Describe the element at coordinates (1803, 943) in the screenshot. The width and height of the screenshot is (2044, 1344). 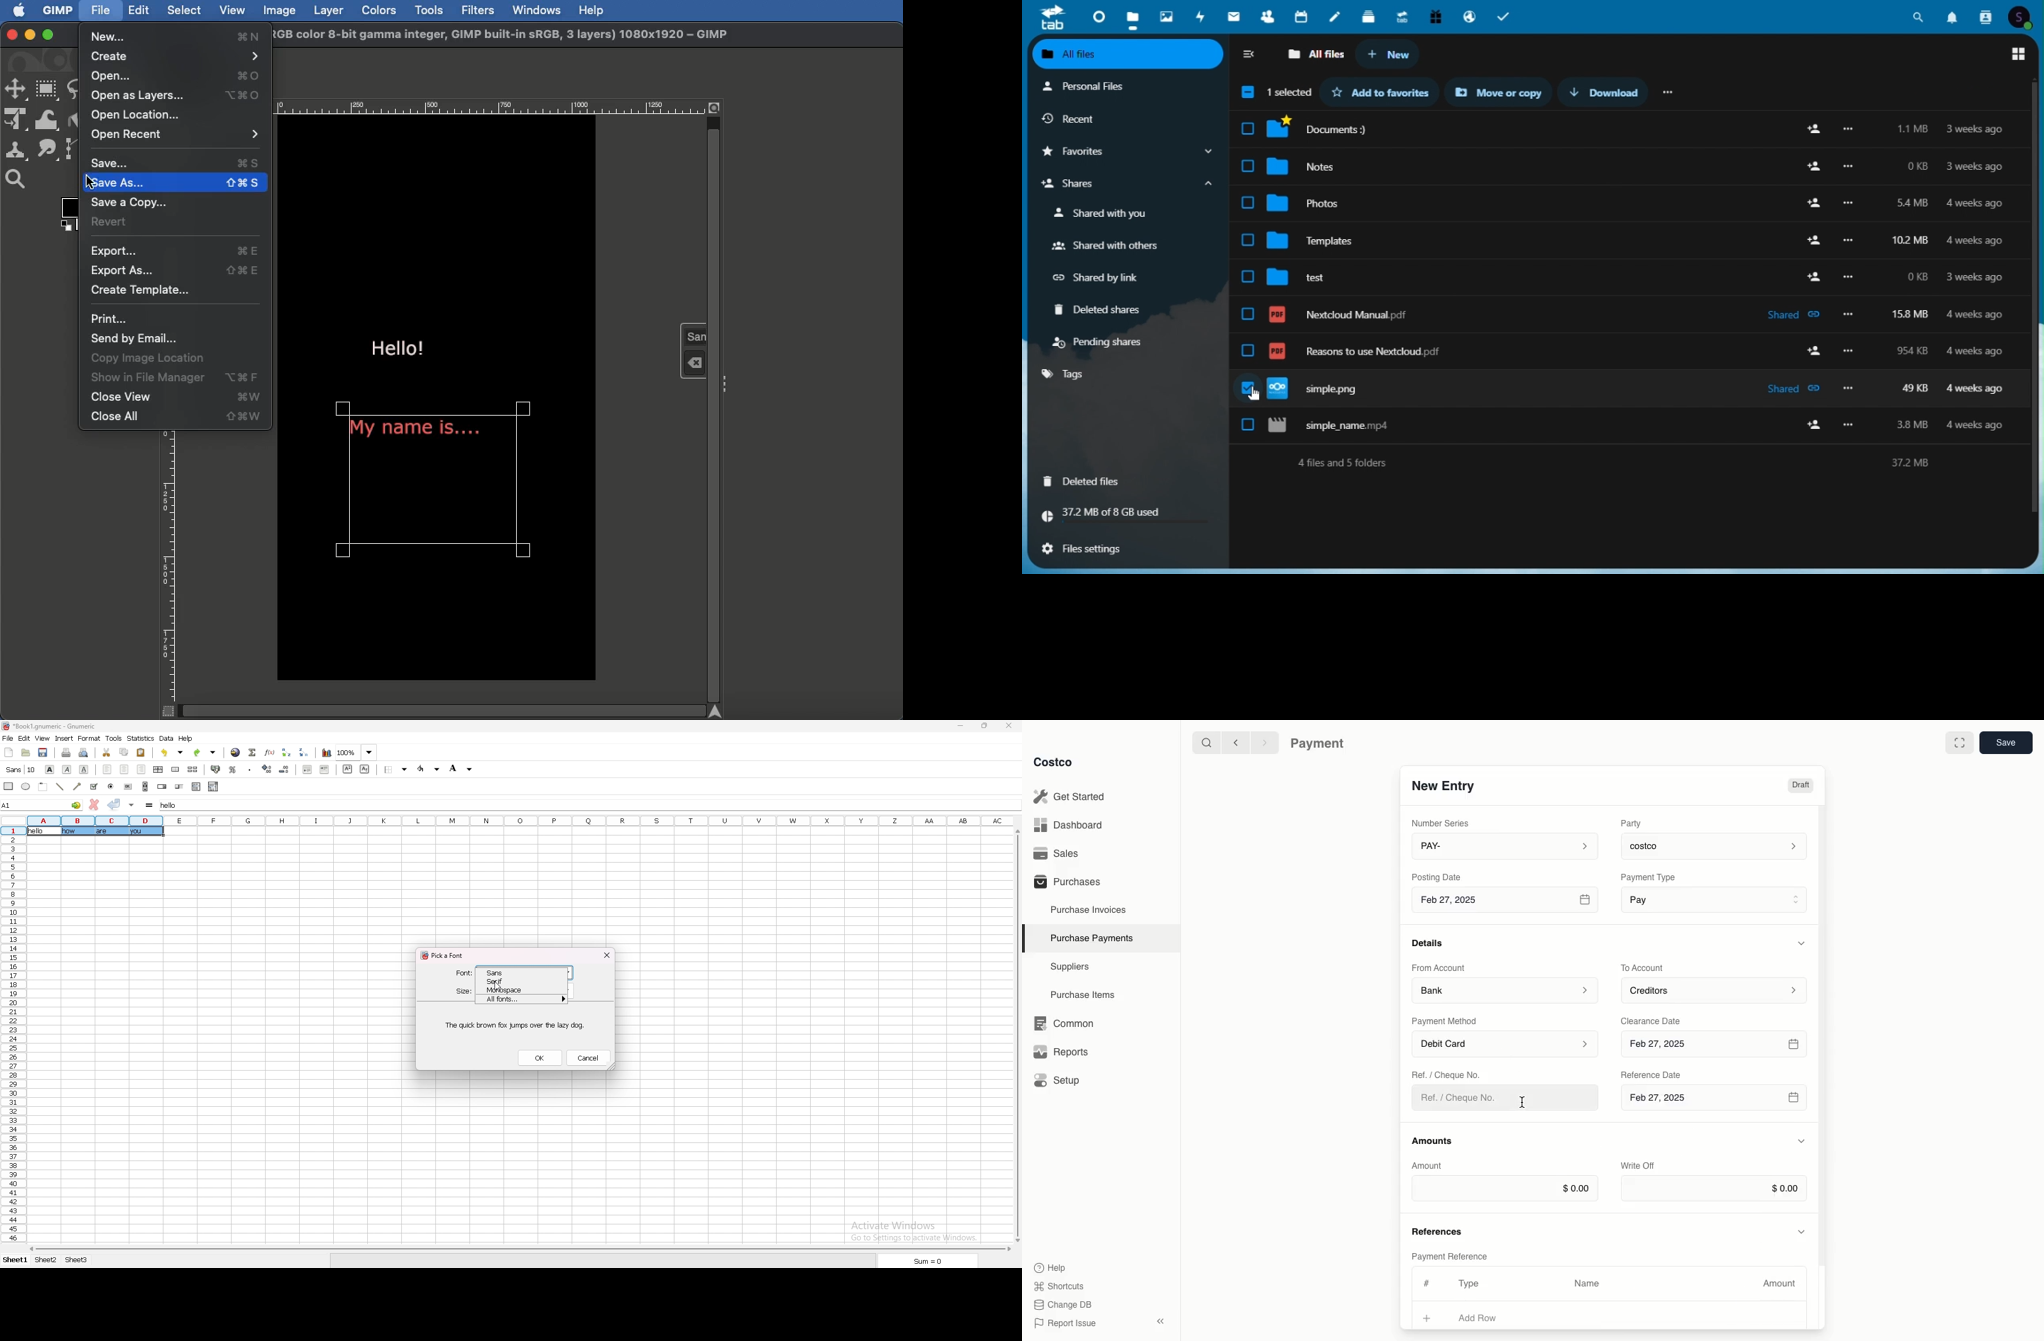
I see `Hide` at that location.